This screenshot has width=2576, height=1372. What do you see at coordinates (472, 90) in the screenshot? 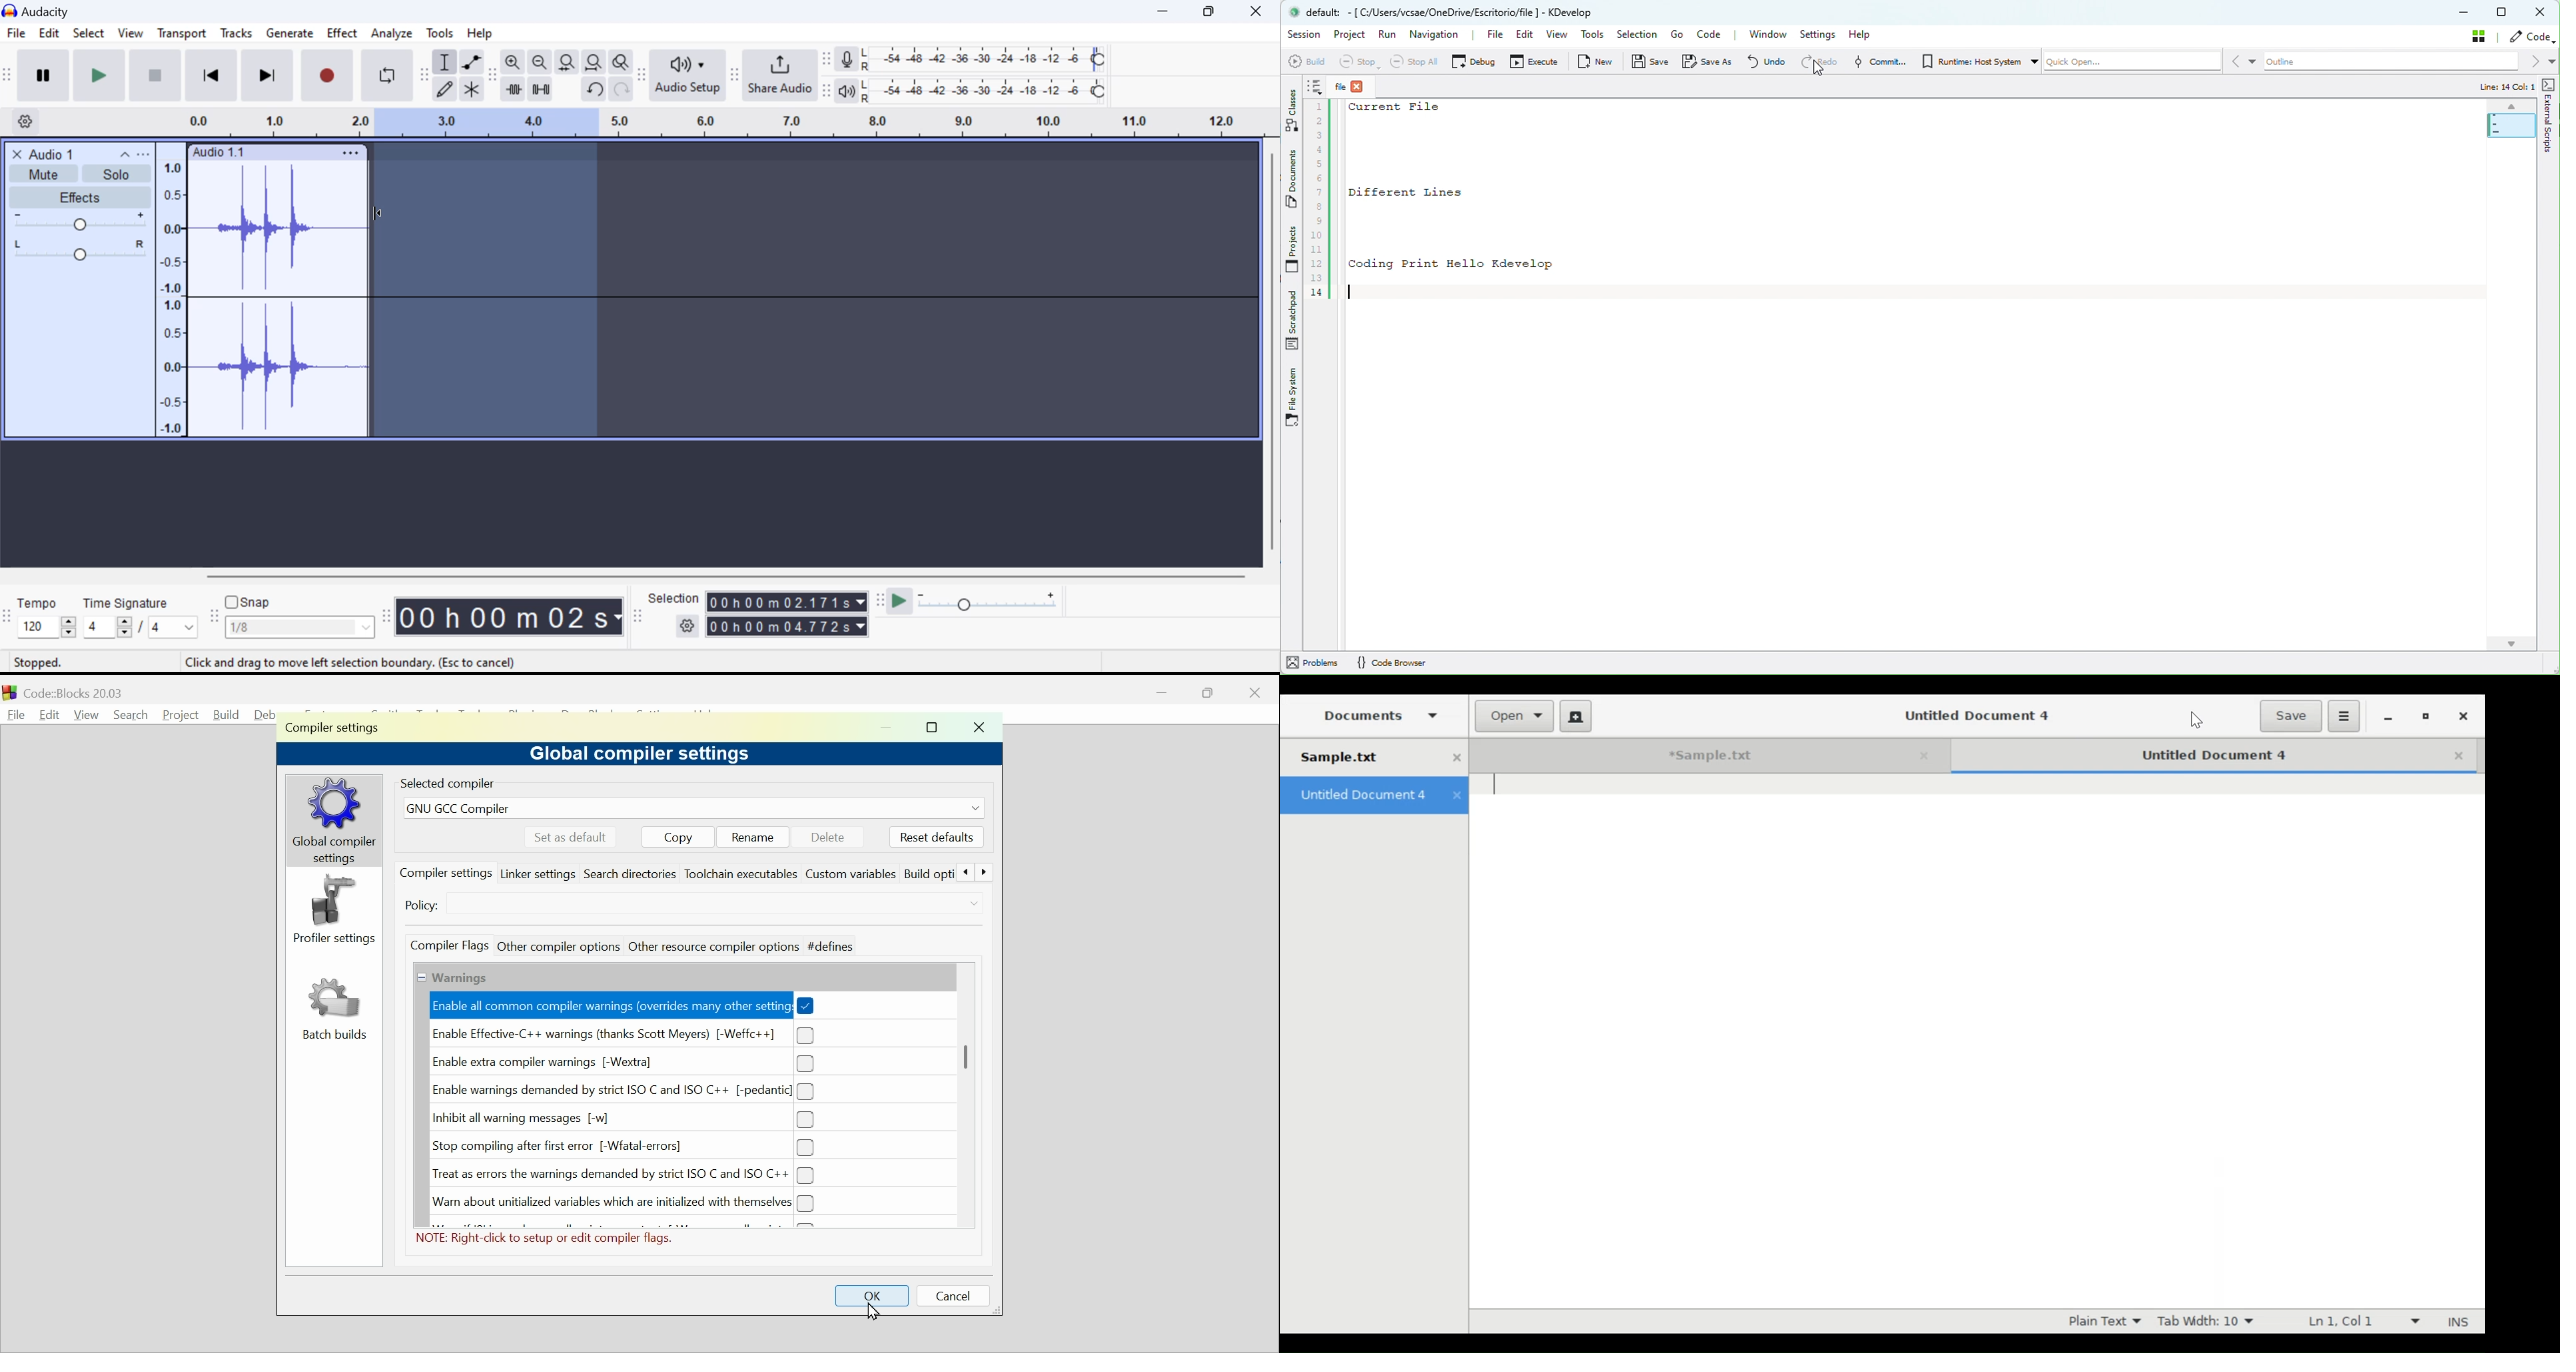
I see `multi tool` at bounding box center [472, 90].